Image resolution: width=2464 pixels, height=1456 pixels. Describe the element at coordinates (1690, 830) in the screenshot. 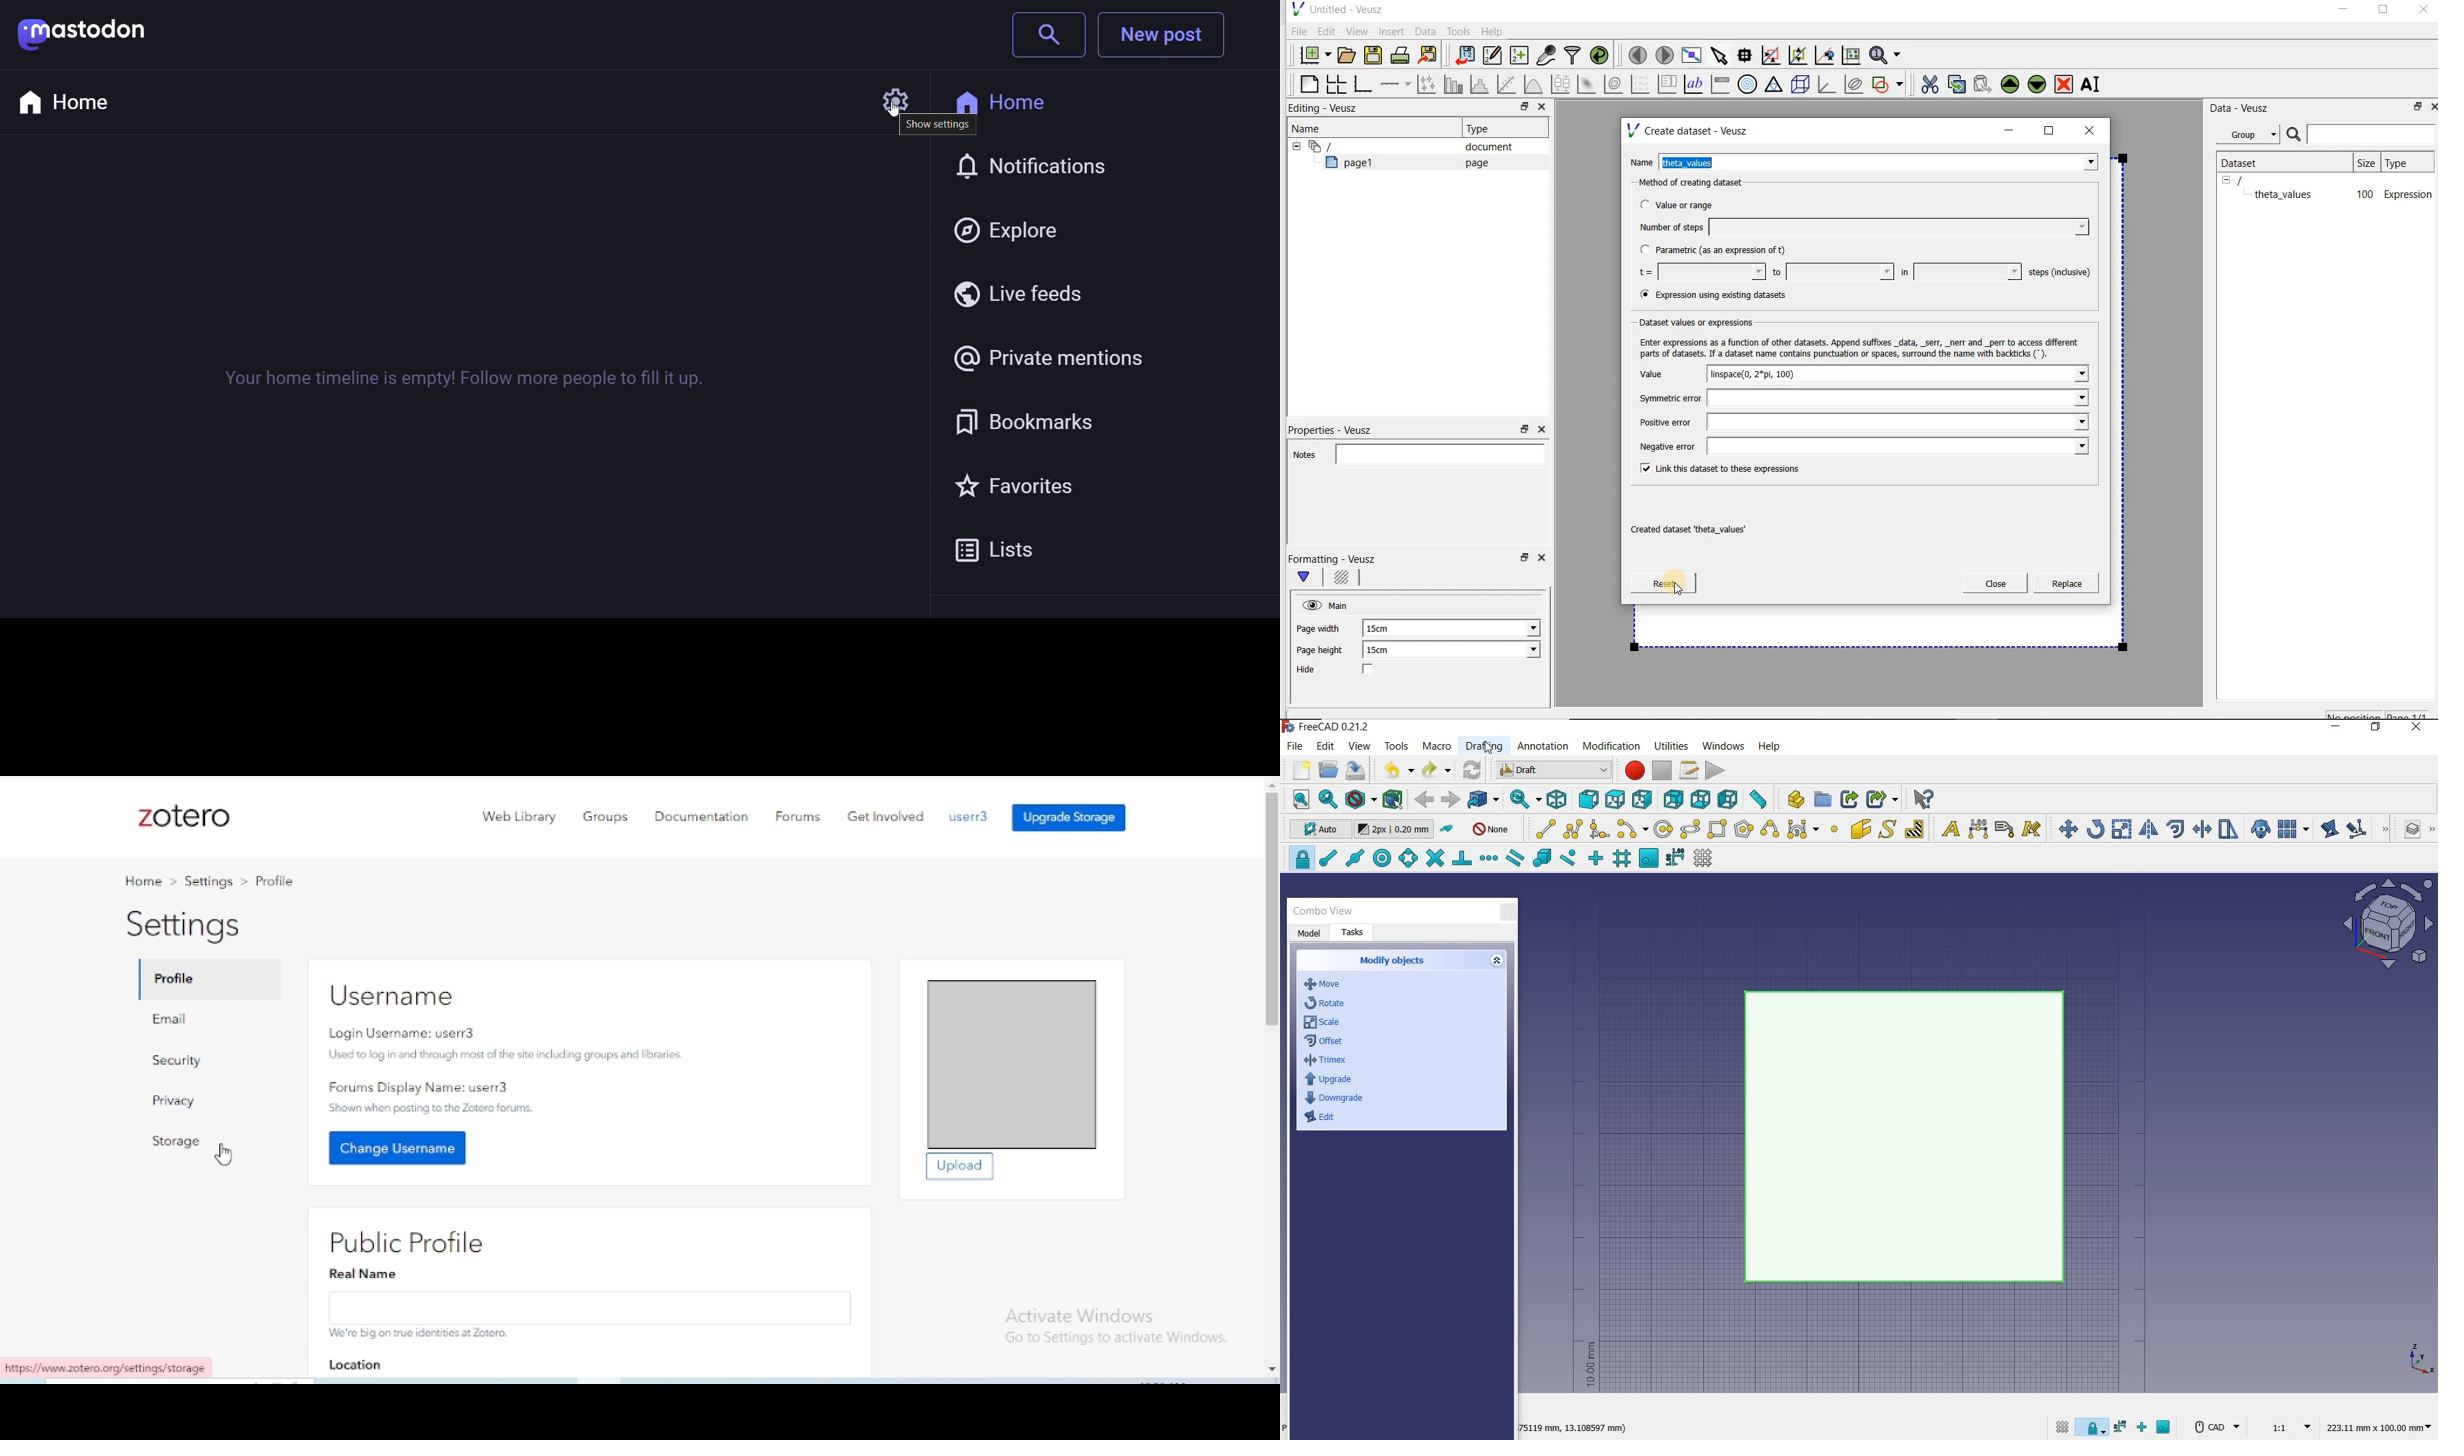

I see `ellipse` at that location.